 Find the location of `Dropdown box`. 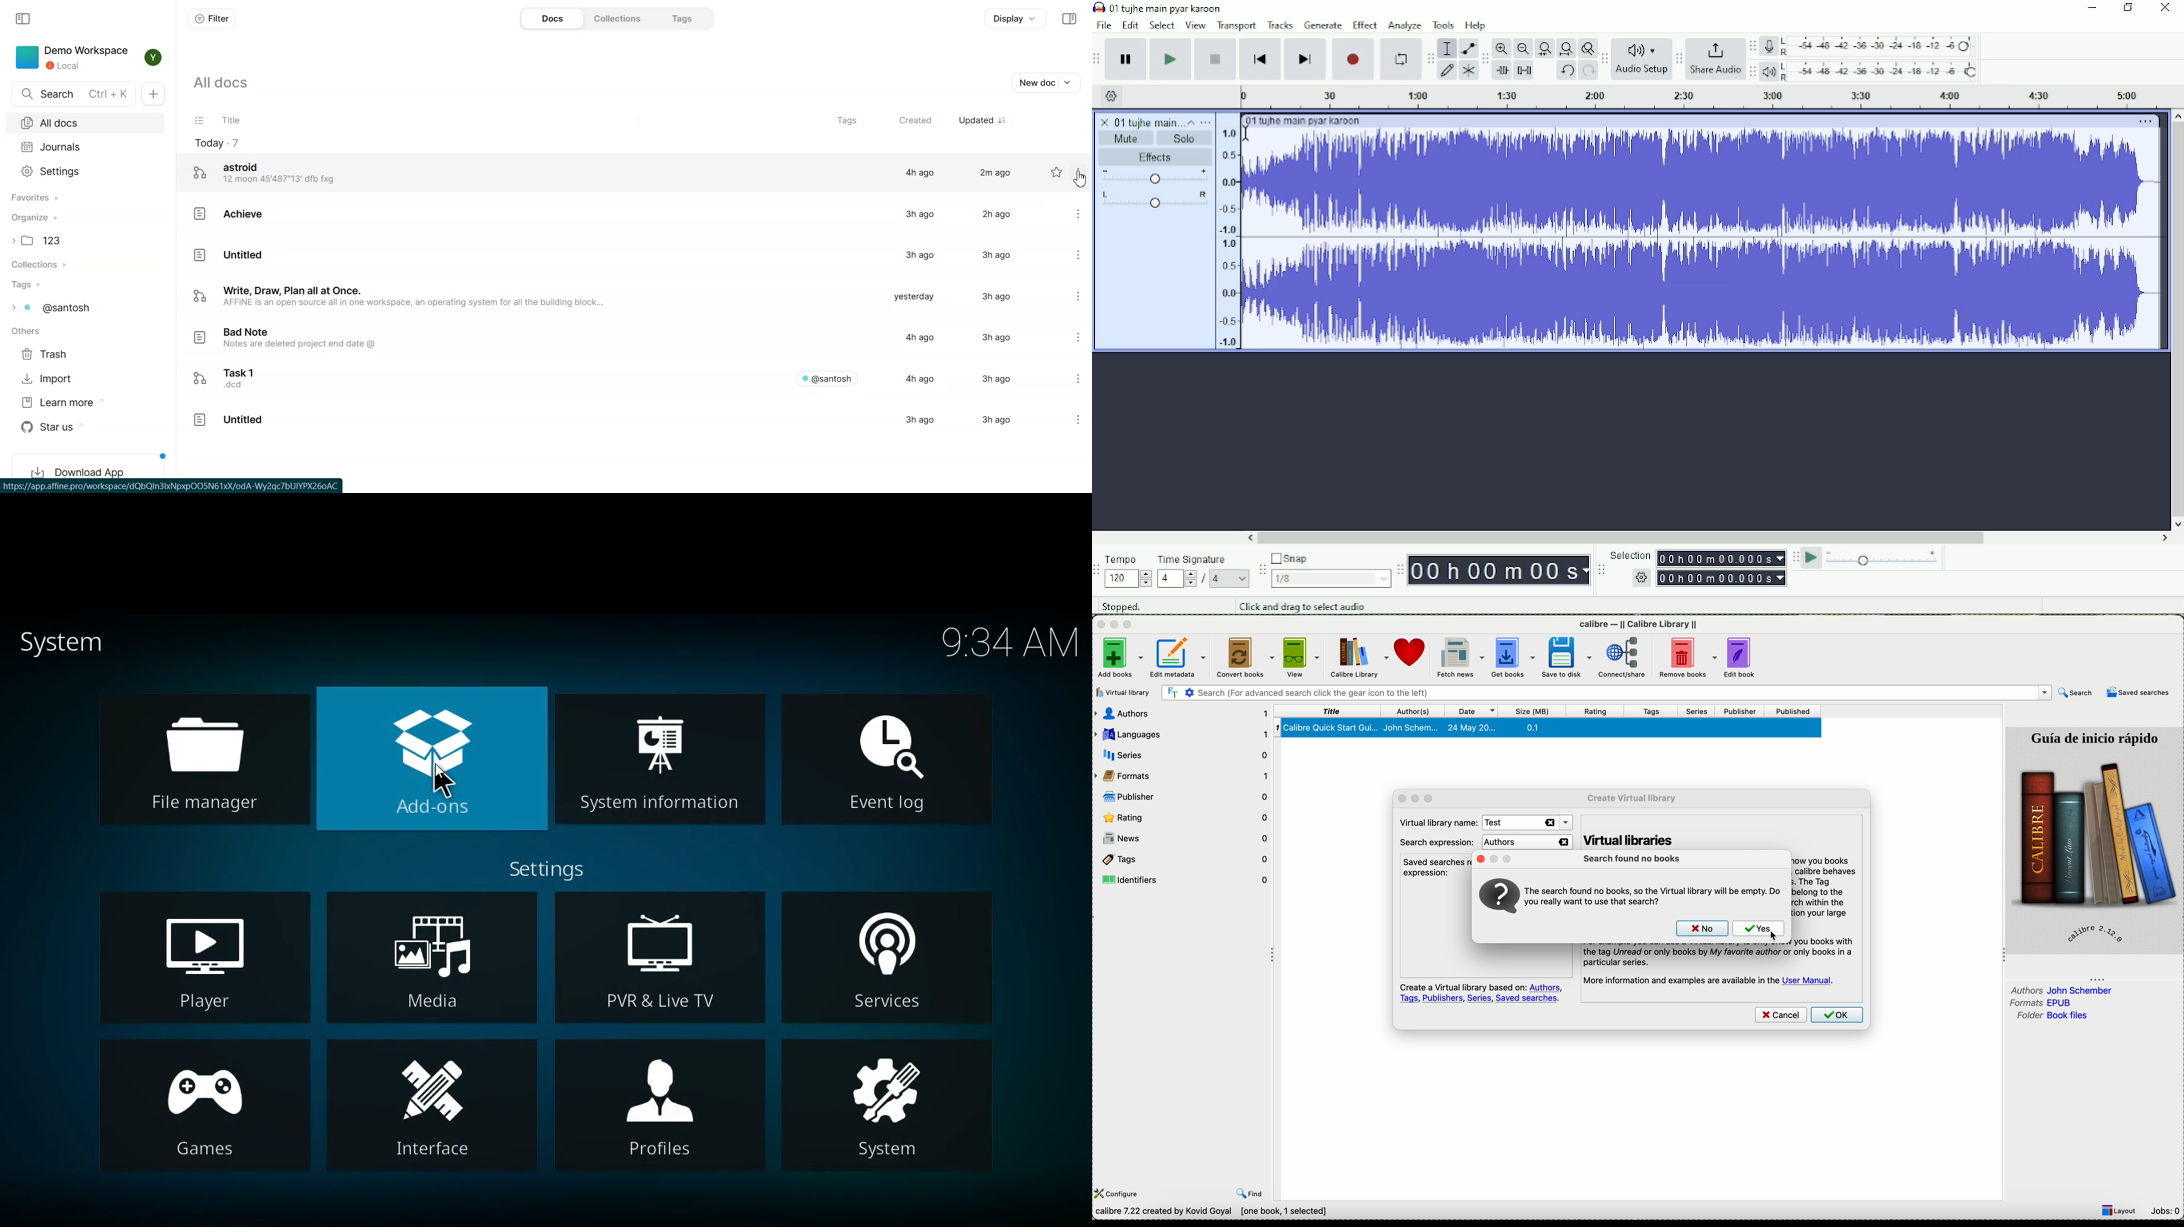

Dropdown box is located at coordinates (1070, 82).